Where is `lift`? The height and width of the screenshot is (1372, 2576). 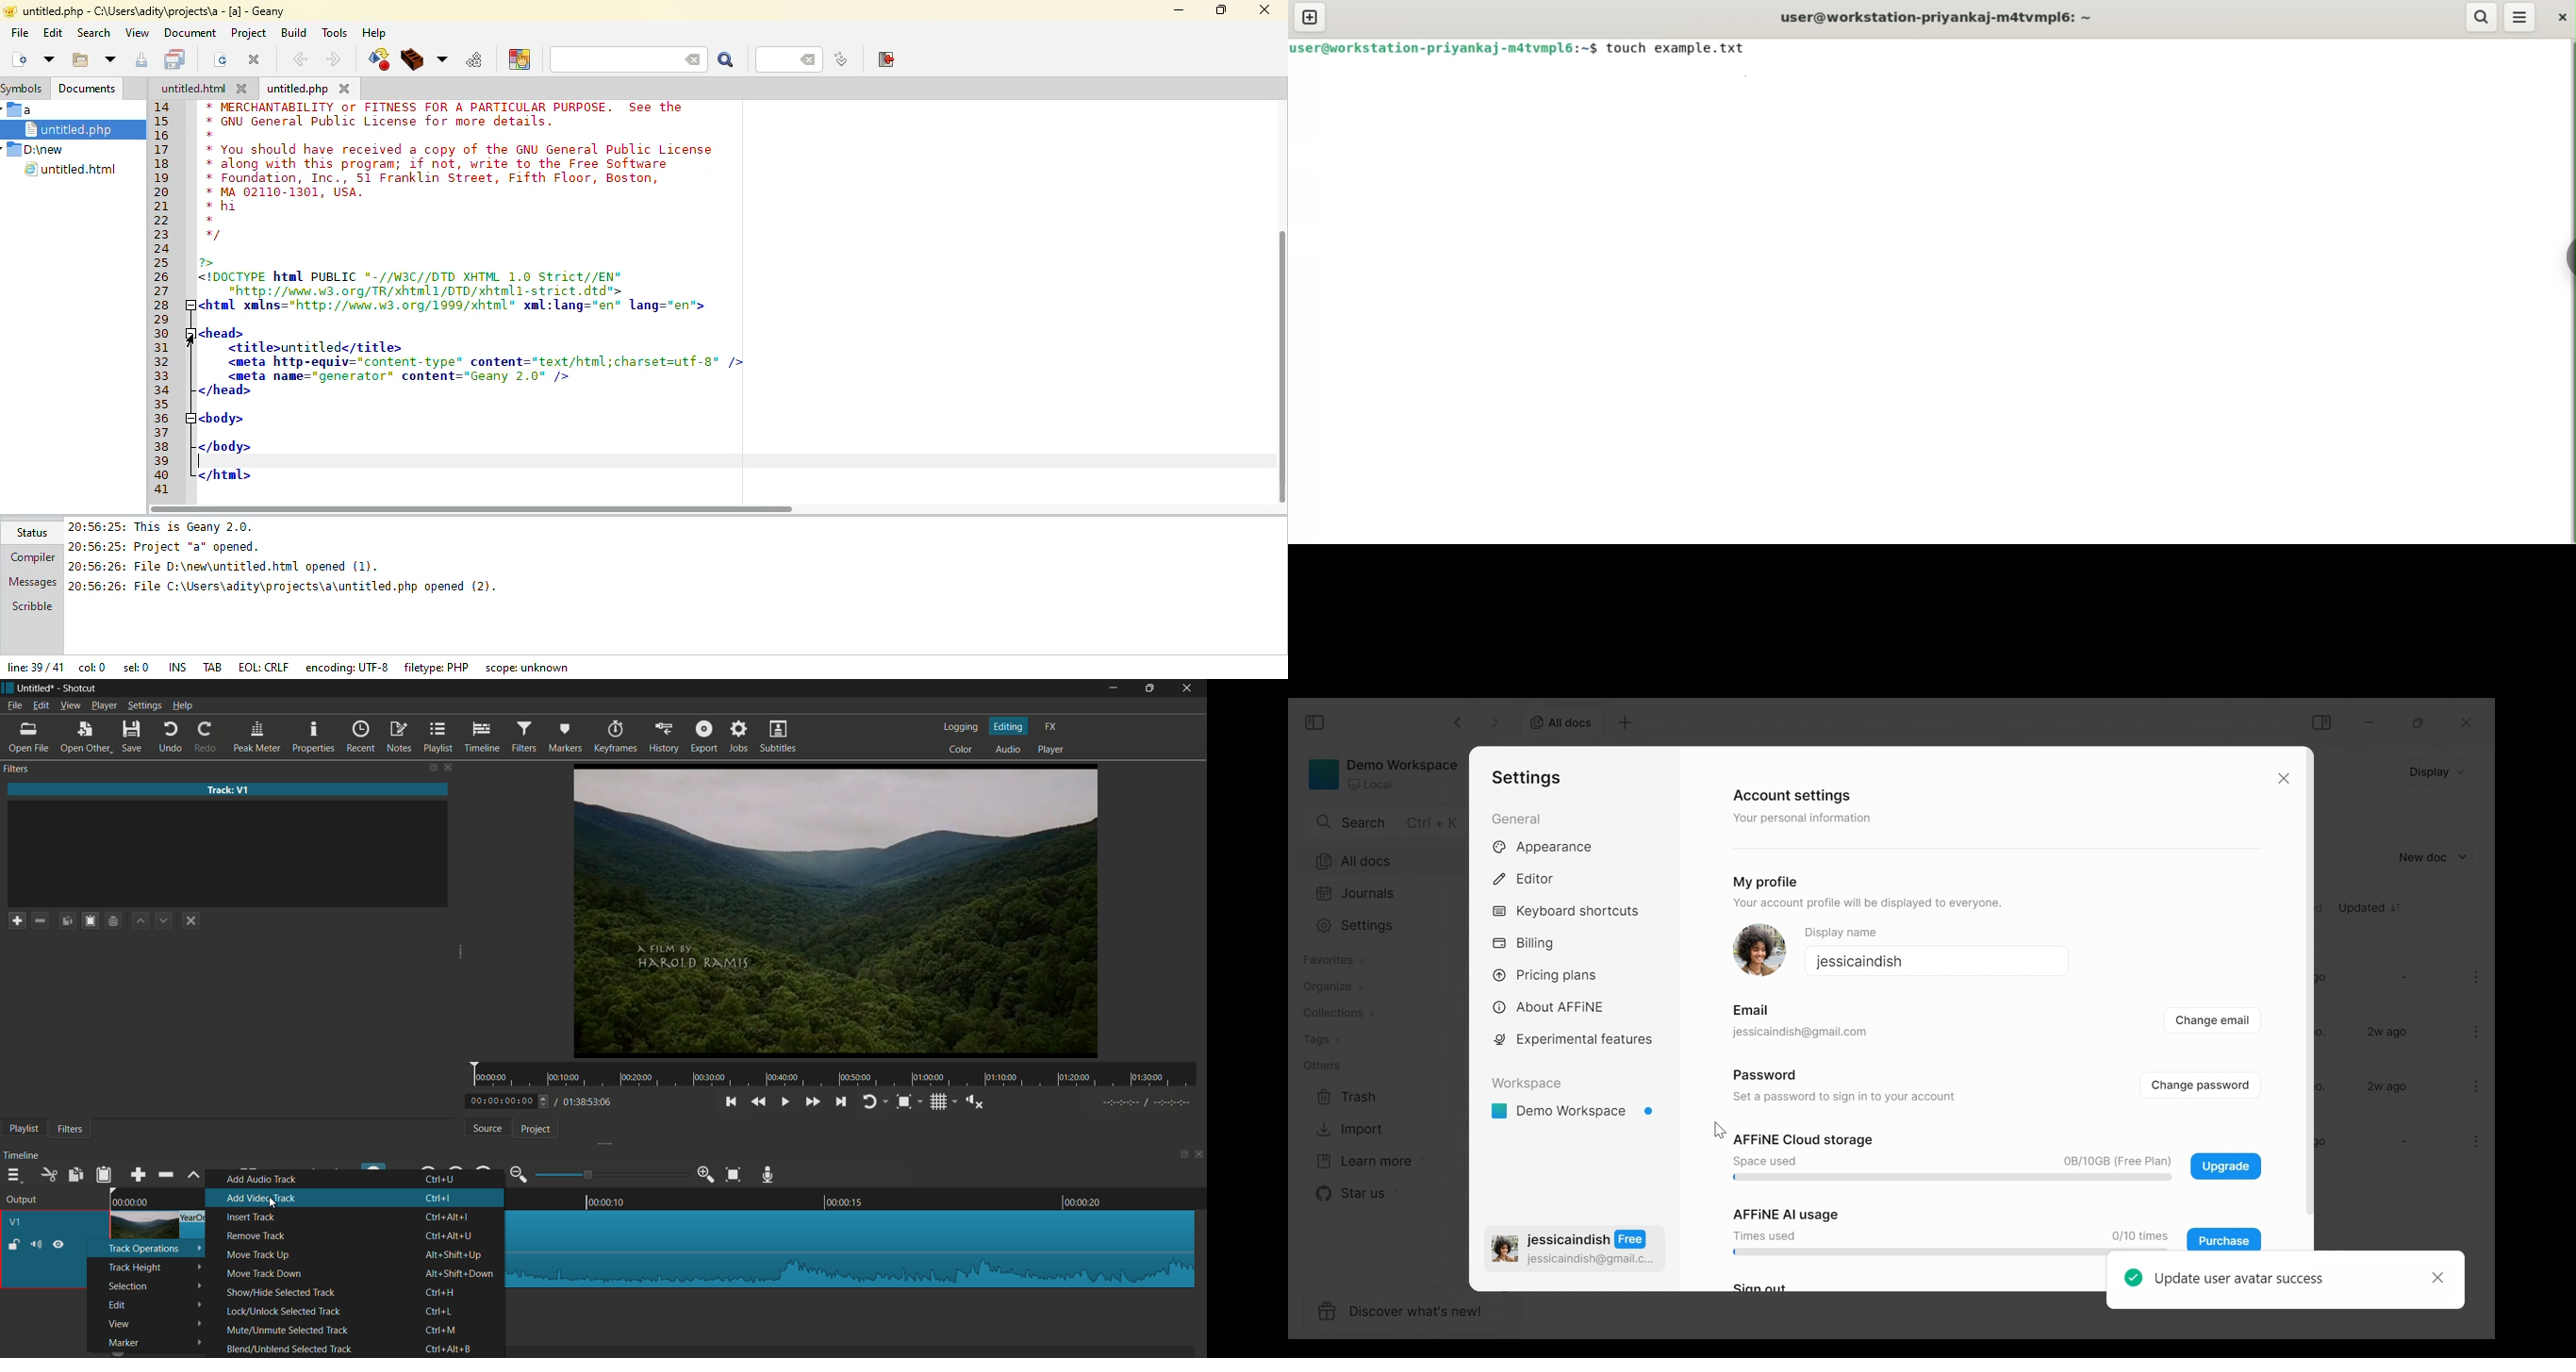 lift is located at coordinates (194, 1174).